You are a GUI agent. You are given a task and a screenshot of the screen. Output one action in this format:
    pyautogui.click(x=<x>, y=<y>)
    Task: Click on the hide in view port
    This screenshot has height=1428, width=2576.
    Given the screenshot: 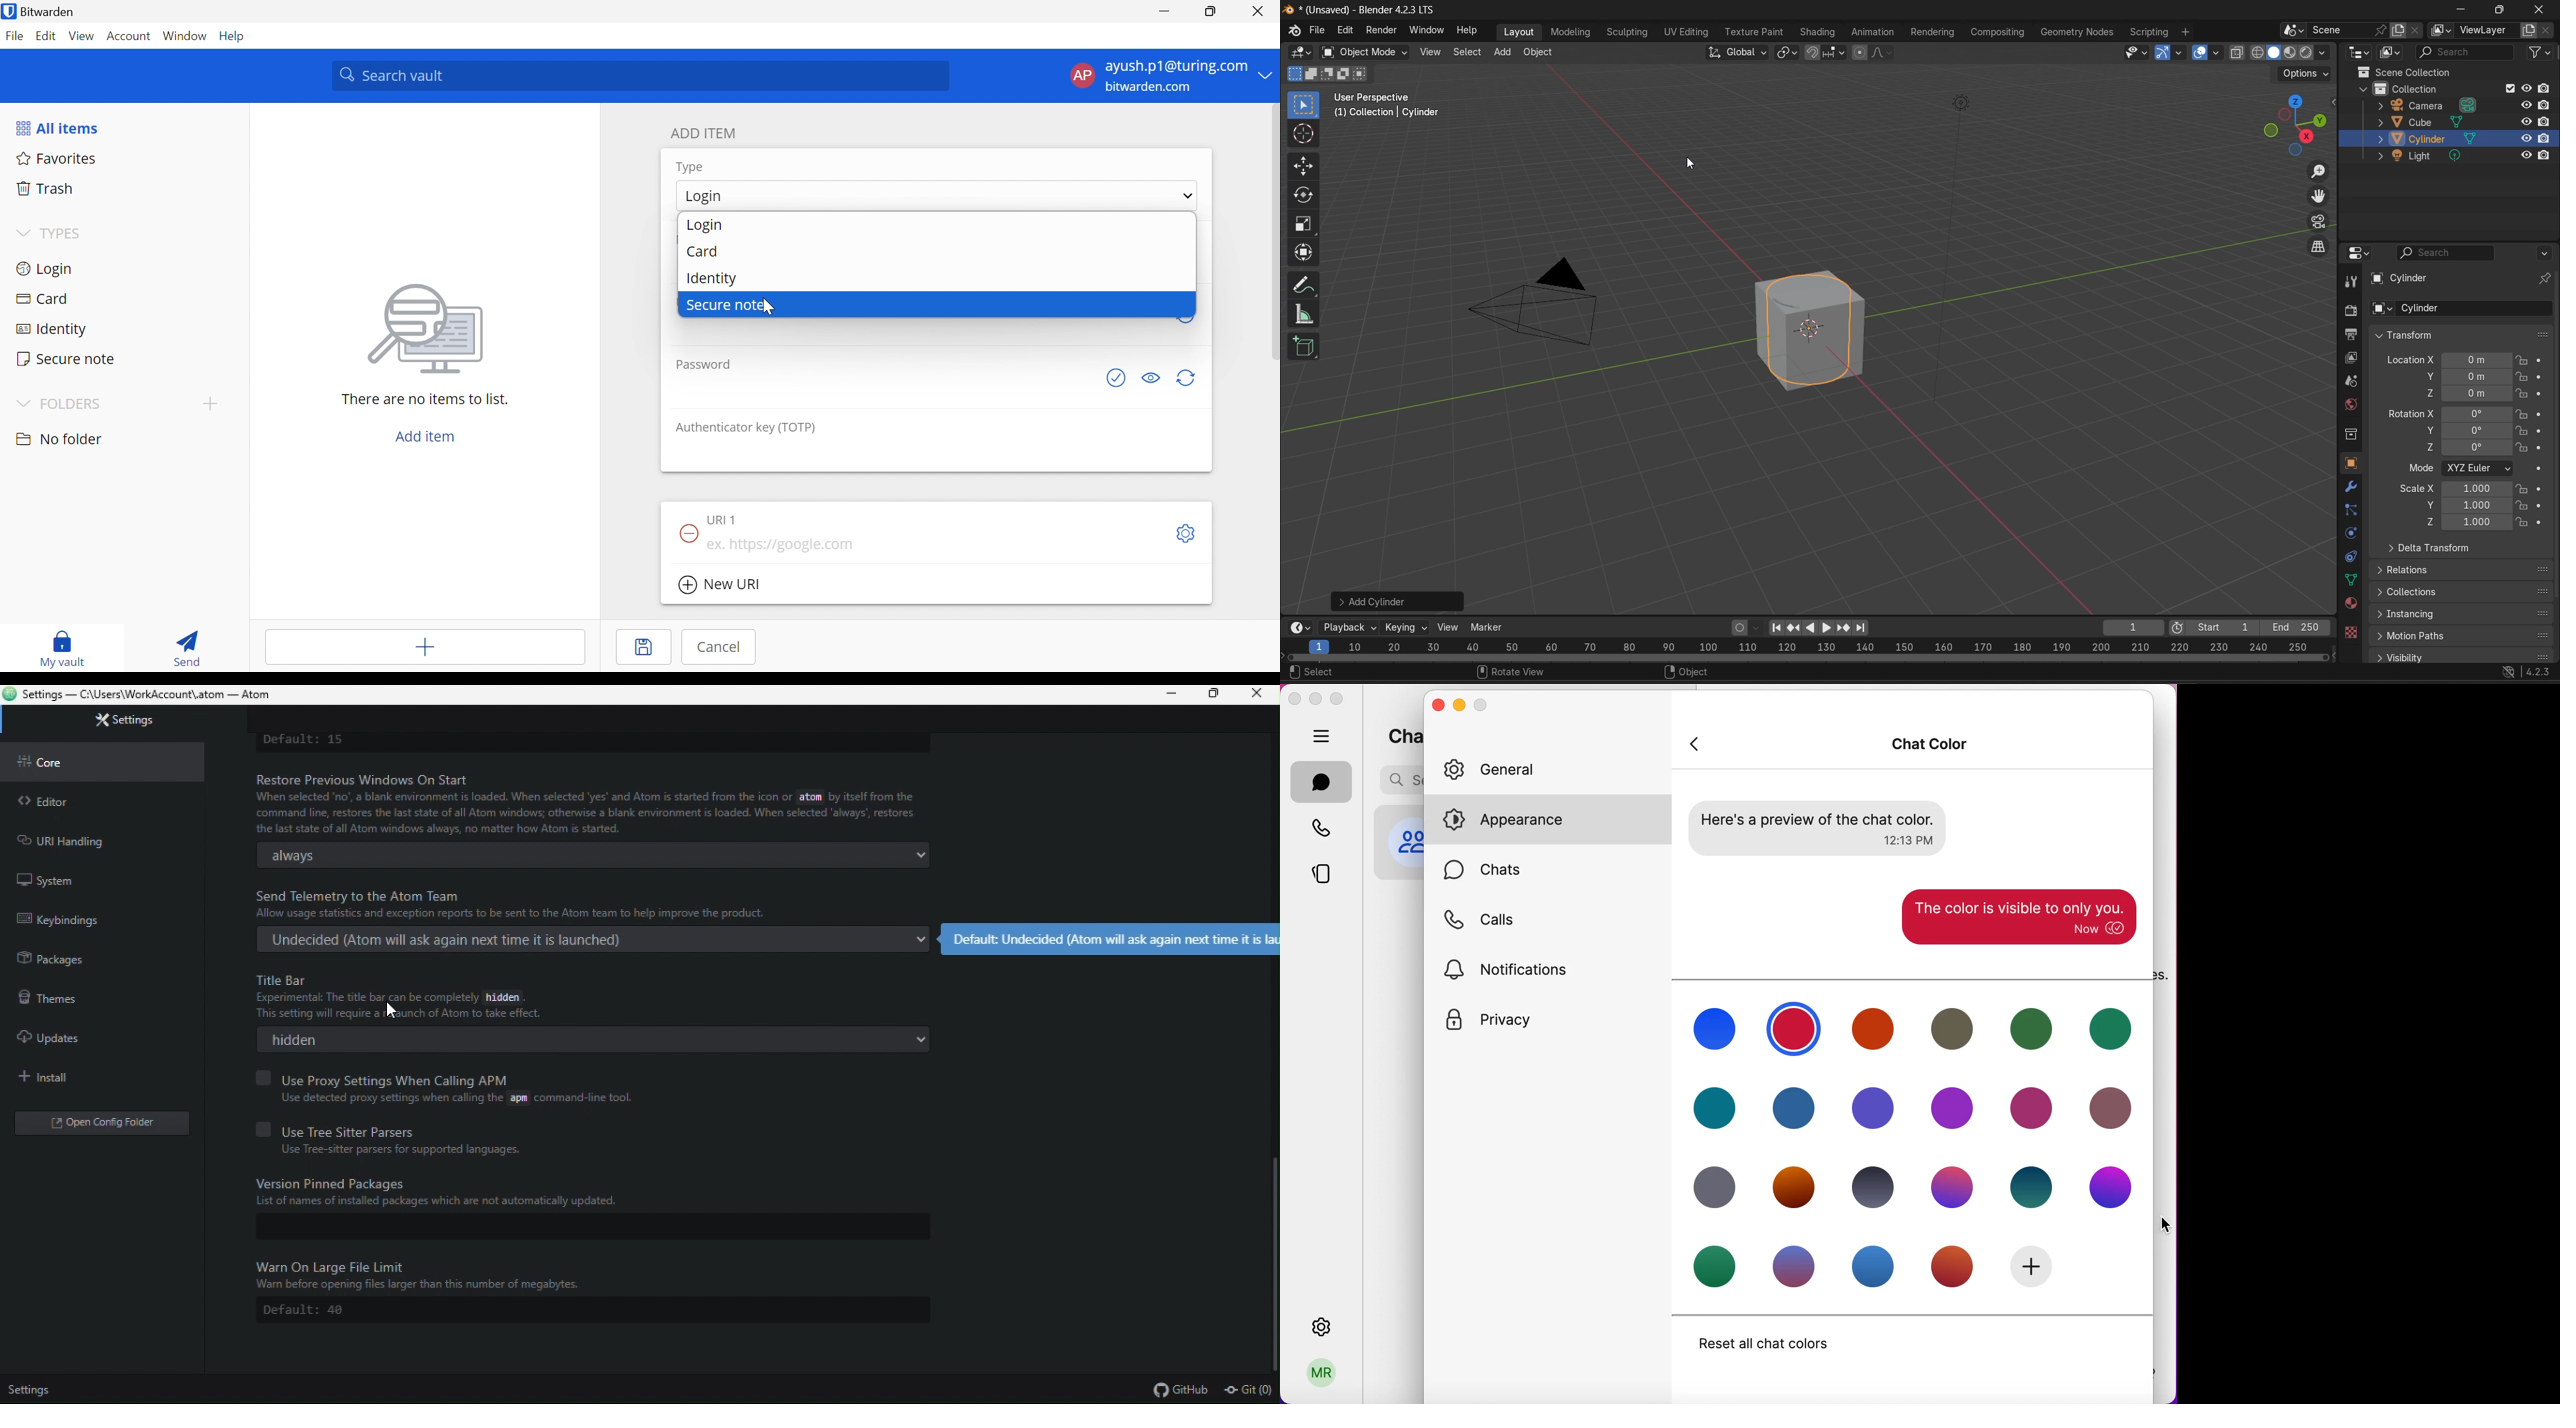 What is the action you would take?
    pyautogui.click(x=2525, y=155)
    